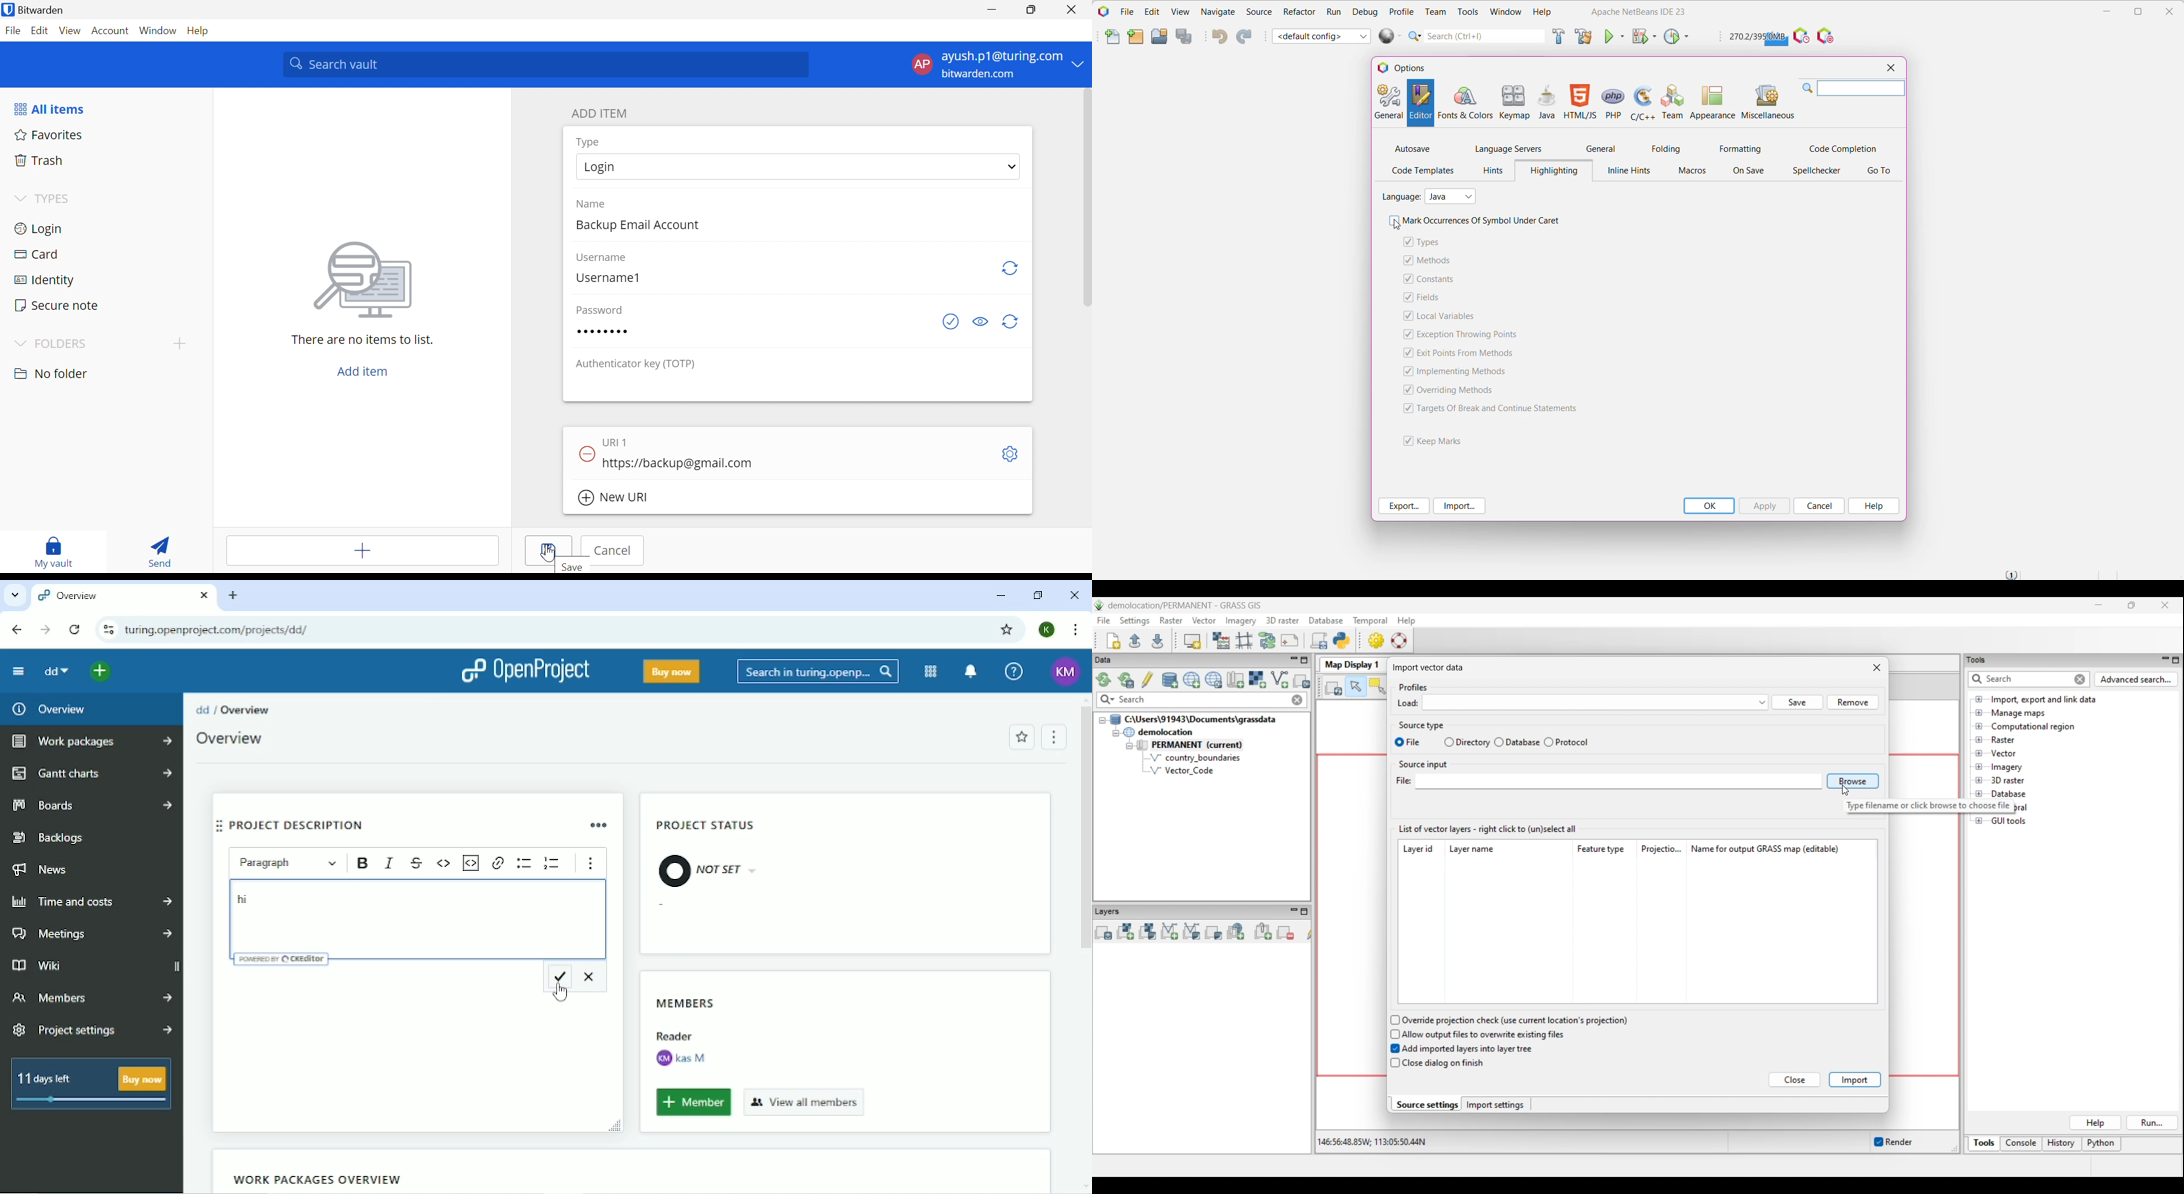 Image resolution: width=2184 pixels, height=1204 pixels. What do you see at coordinates (14, 595) in the screenshot?
I see `Select tabs` at bounding box center [14, 595].